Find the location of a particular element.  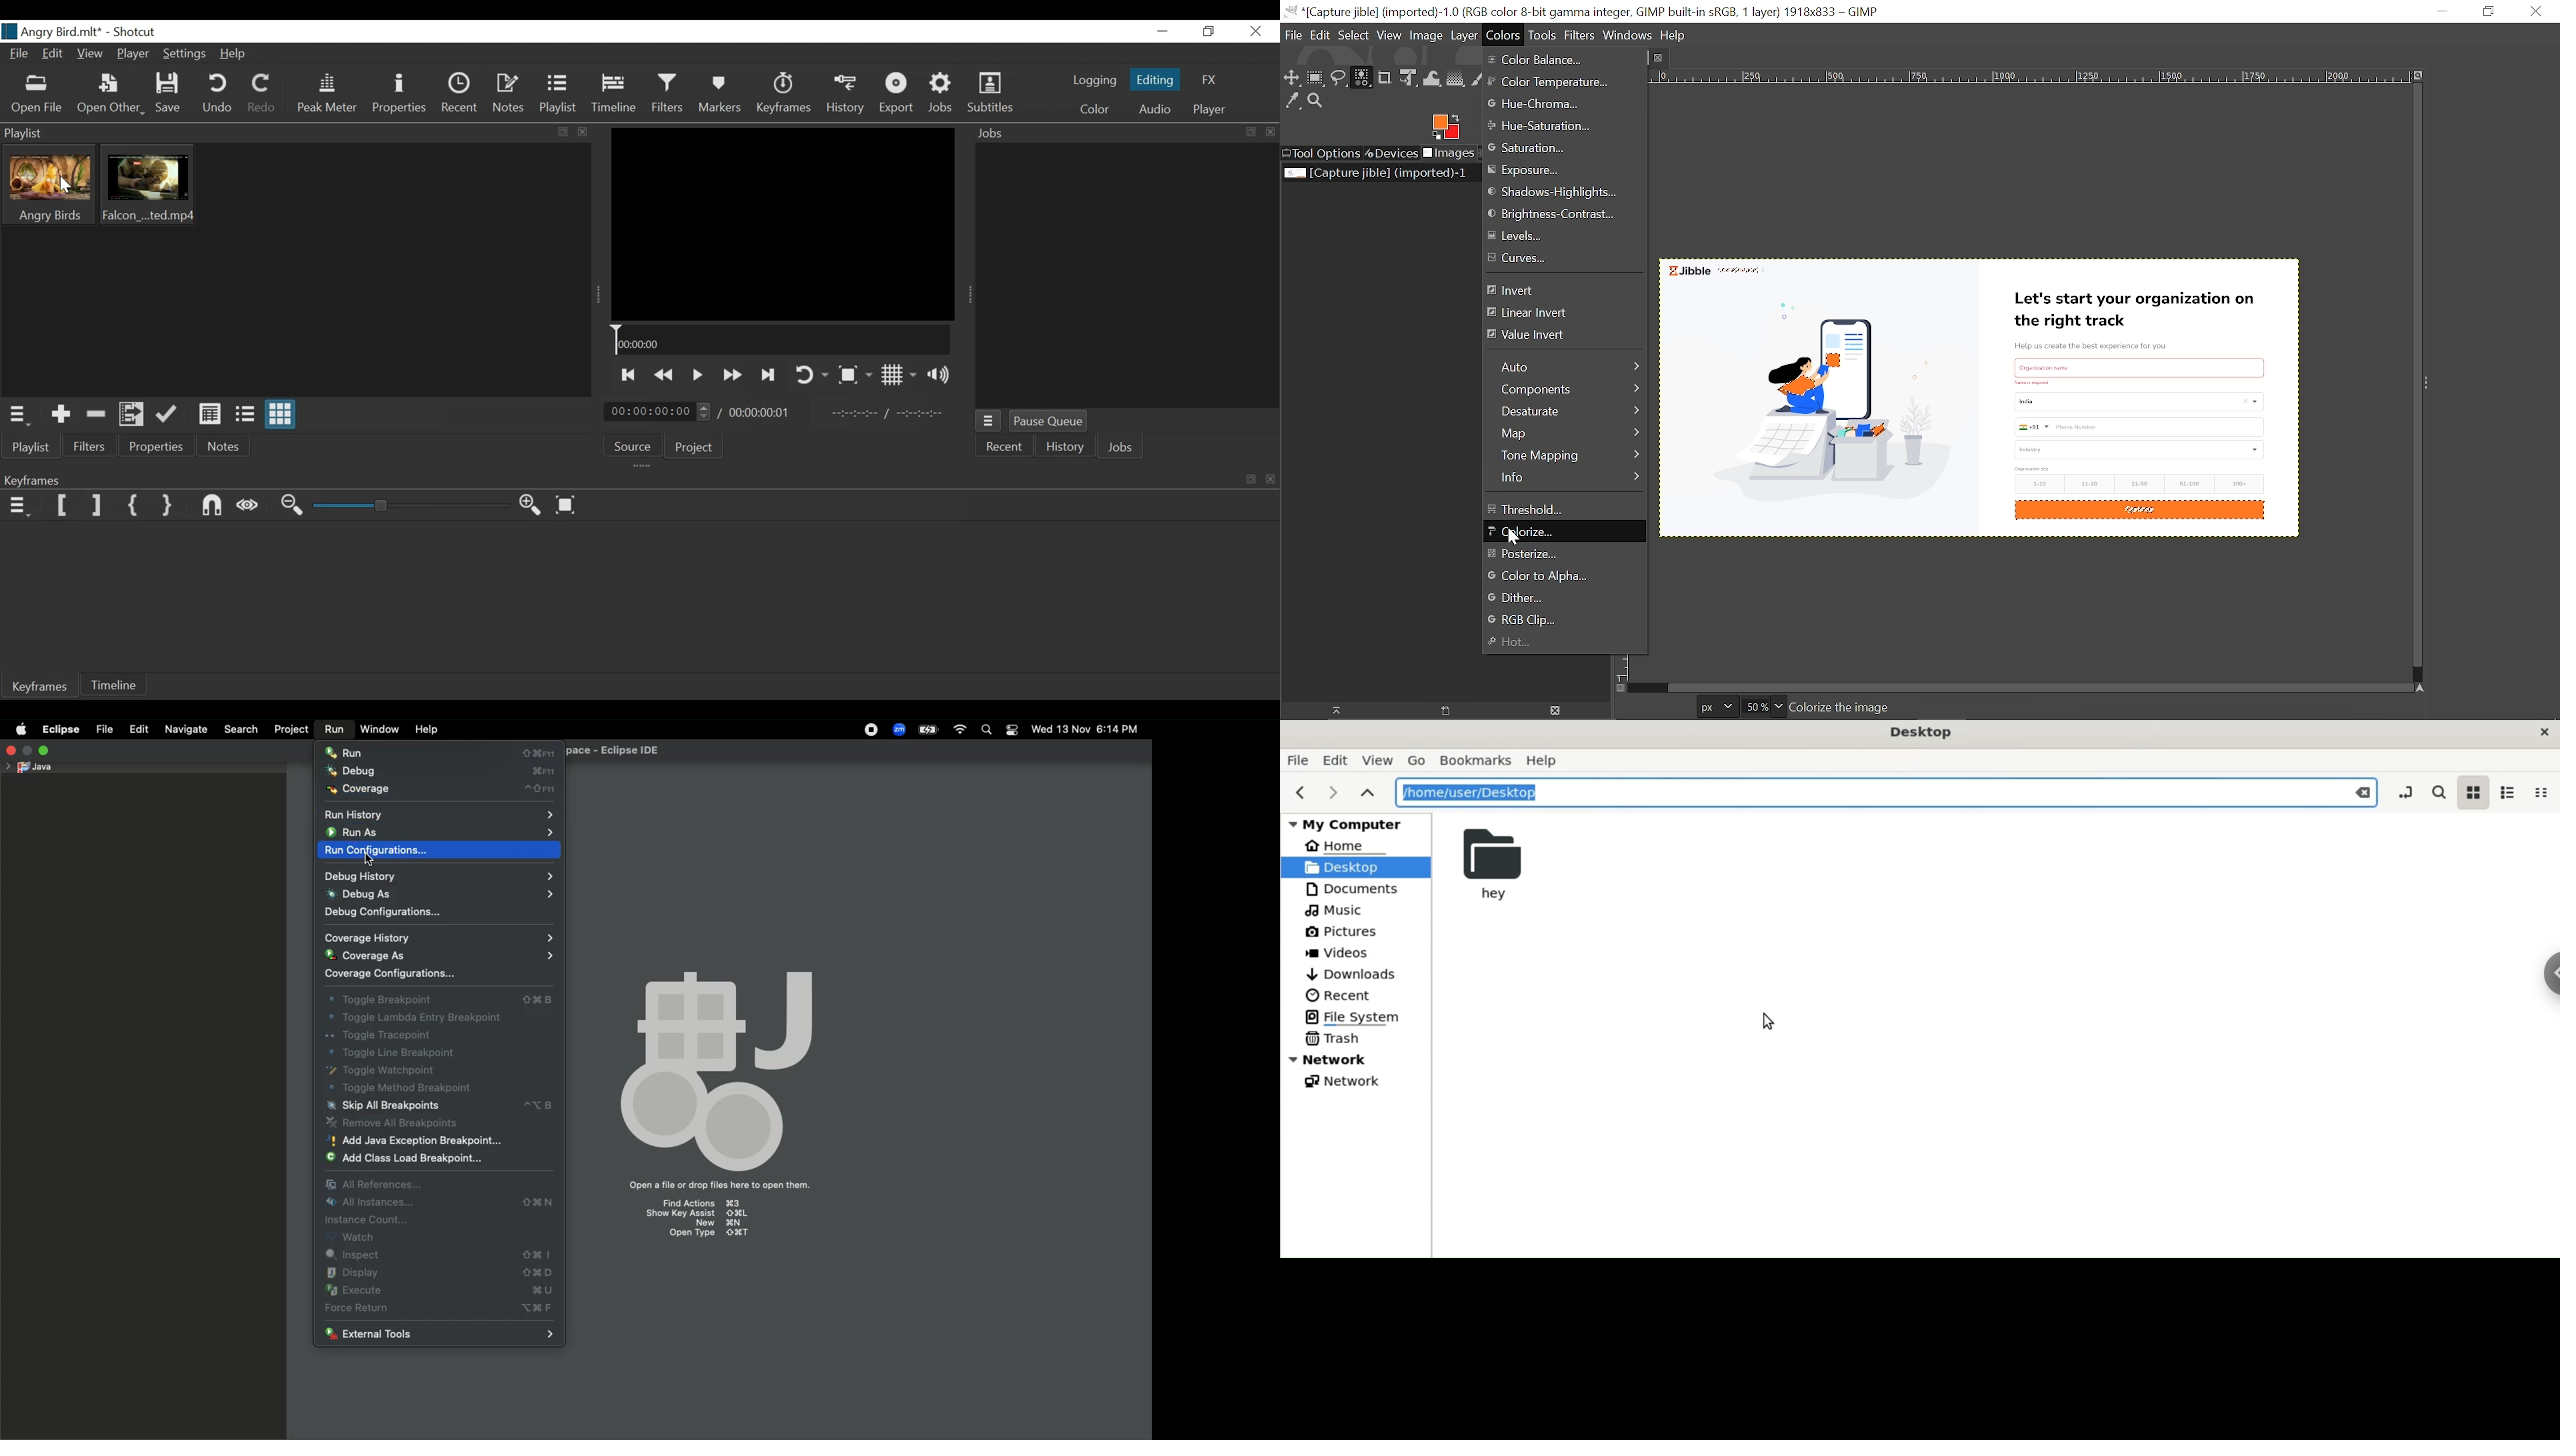

Properties is located at coordinates (398, 95).